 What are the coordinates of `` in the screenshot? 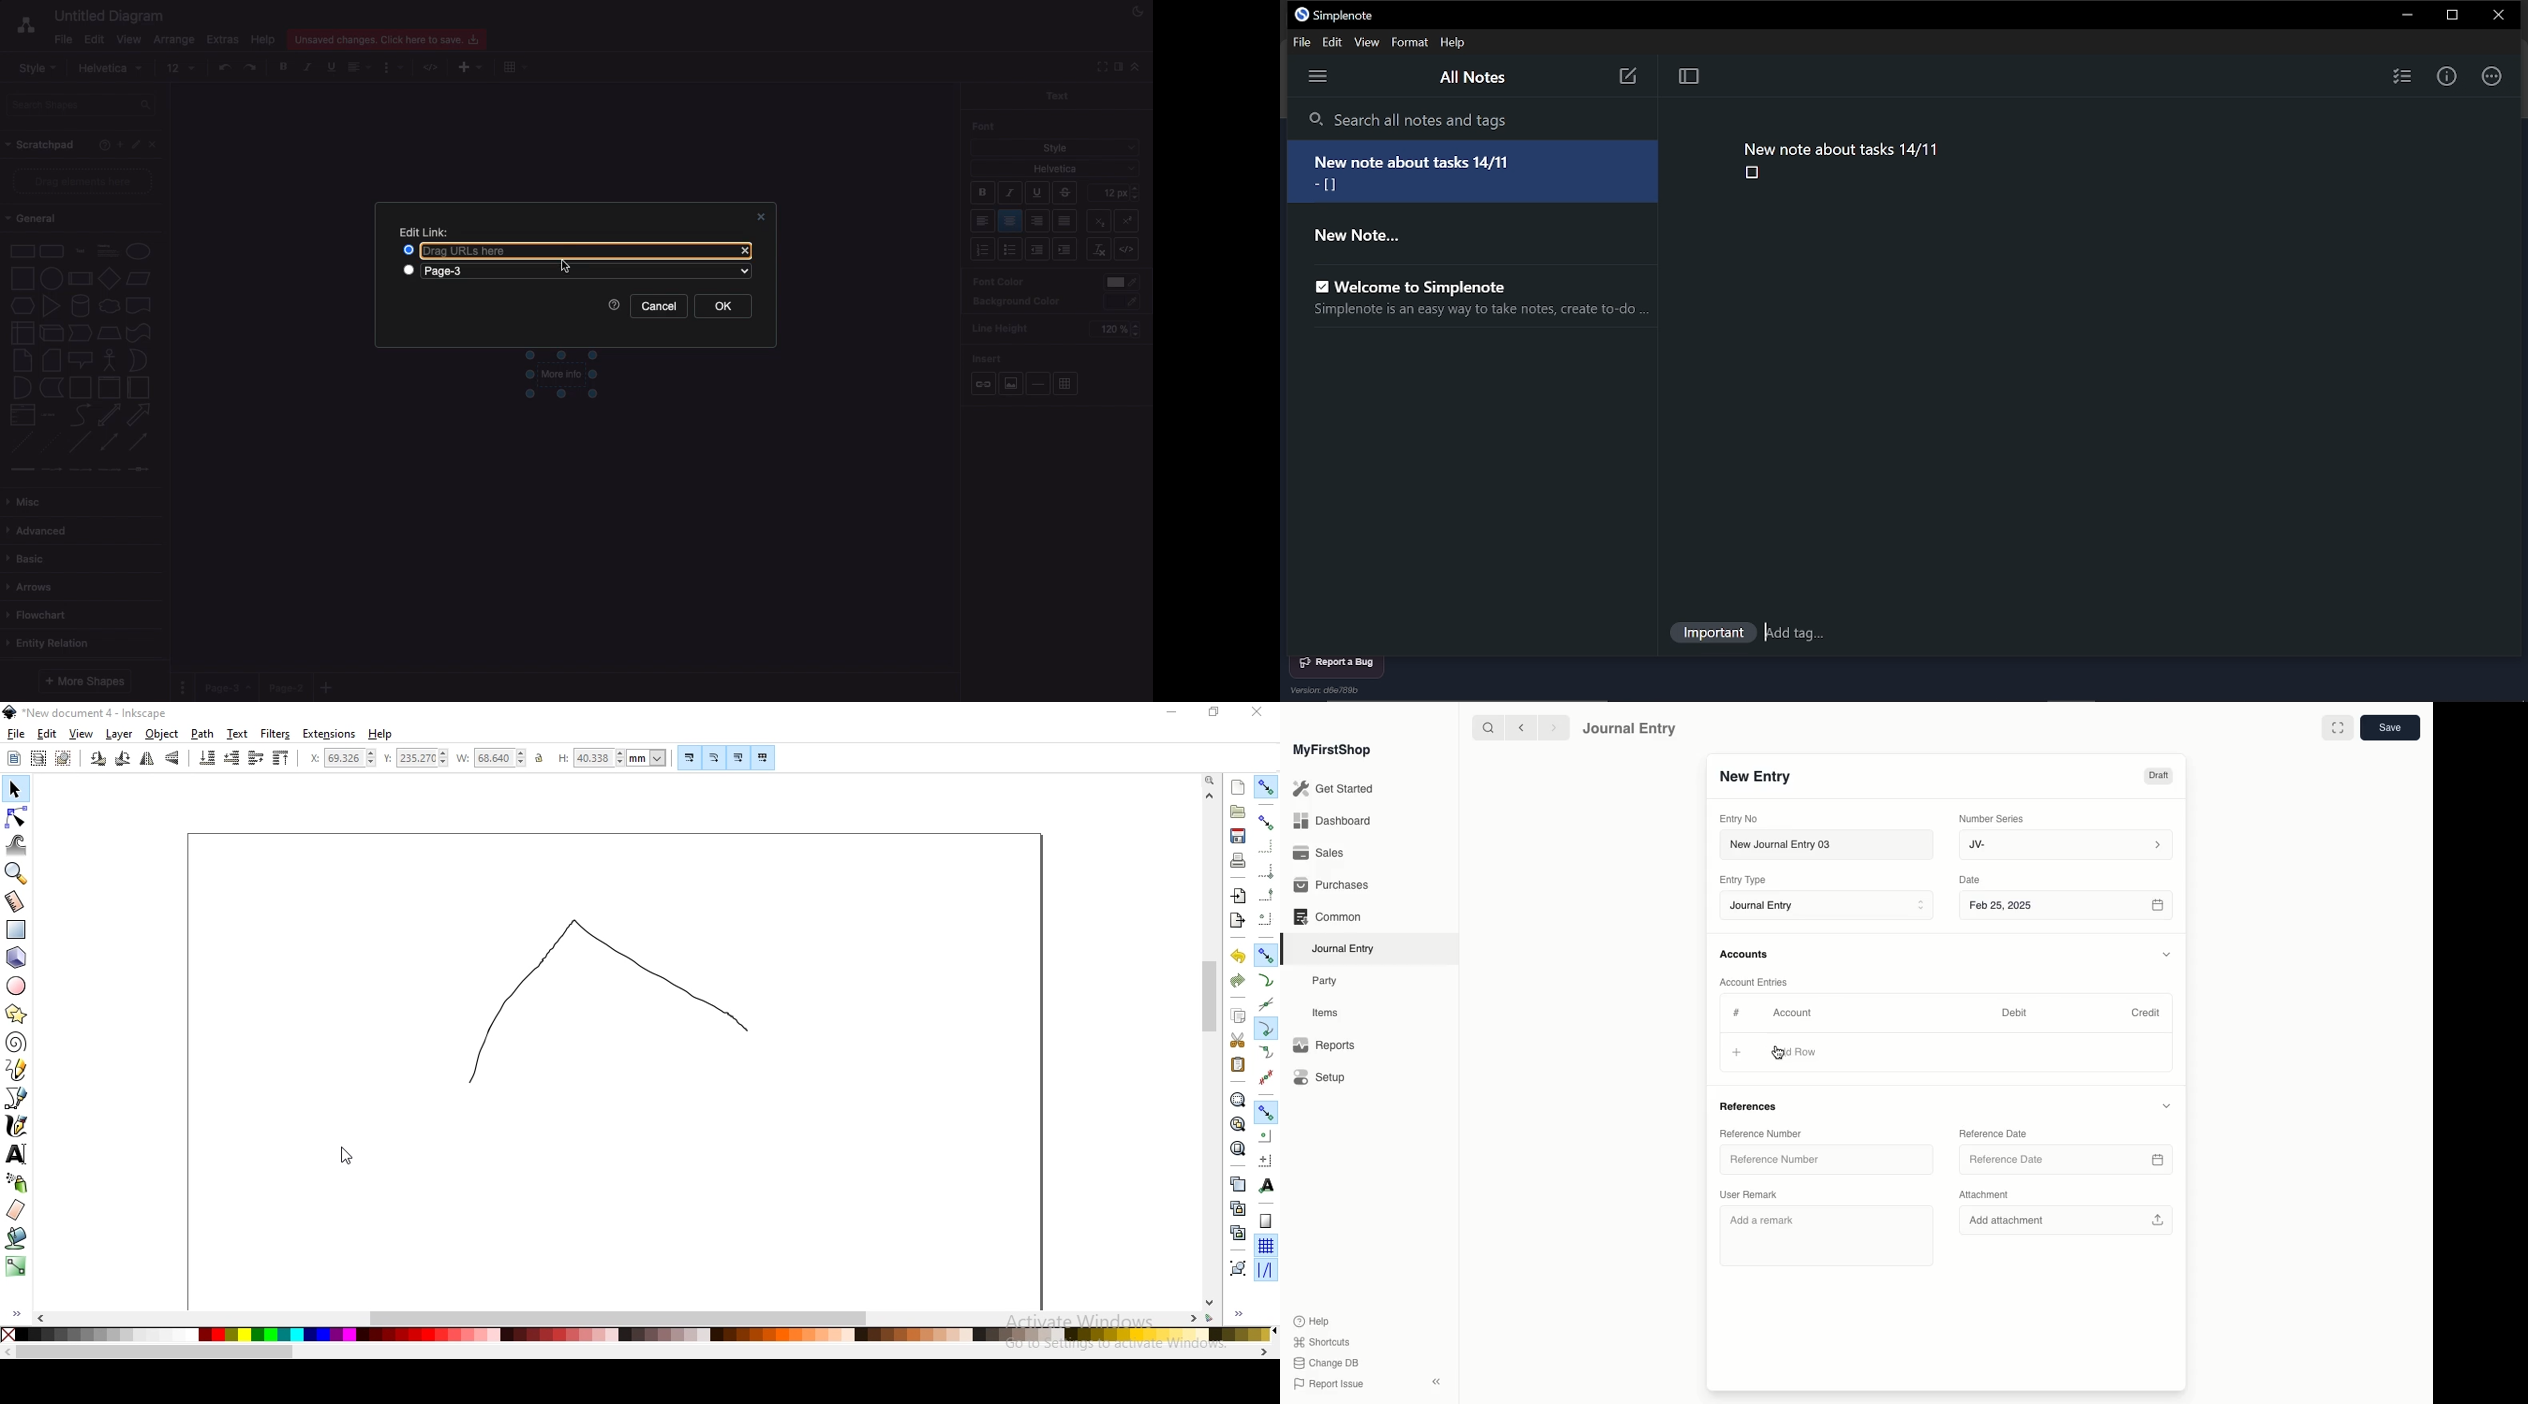 It's located at (715, 757).